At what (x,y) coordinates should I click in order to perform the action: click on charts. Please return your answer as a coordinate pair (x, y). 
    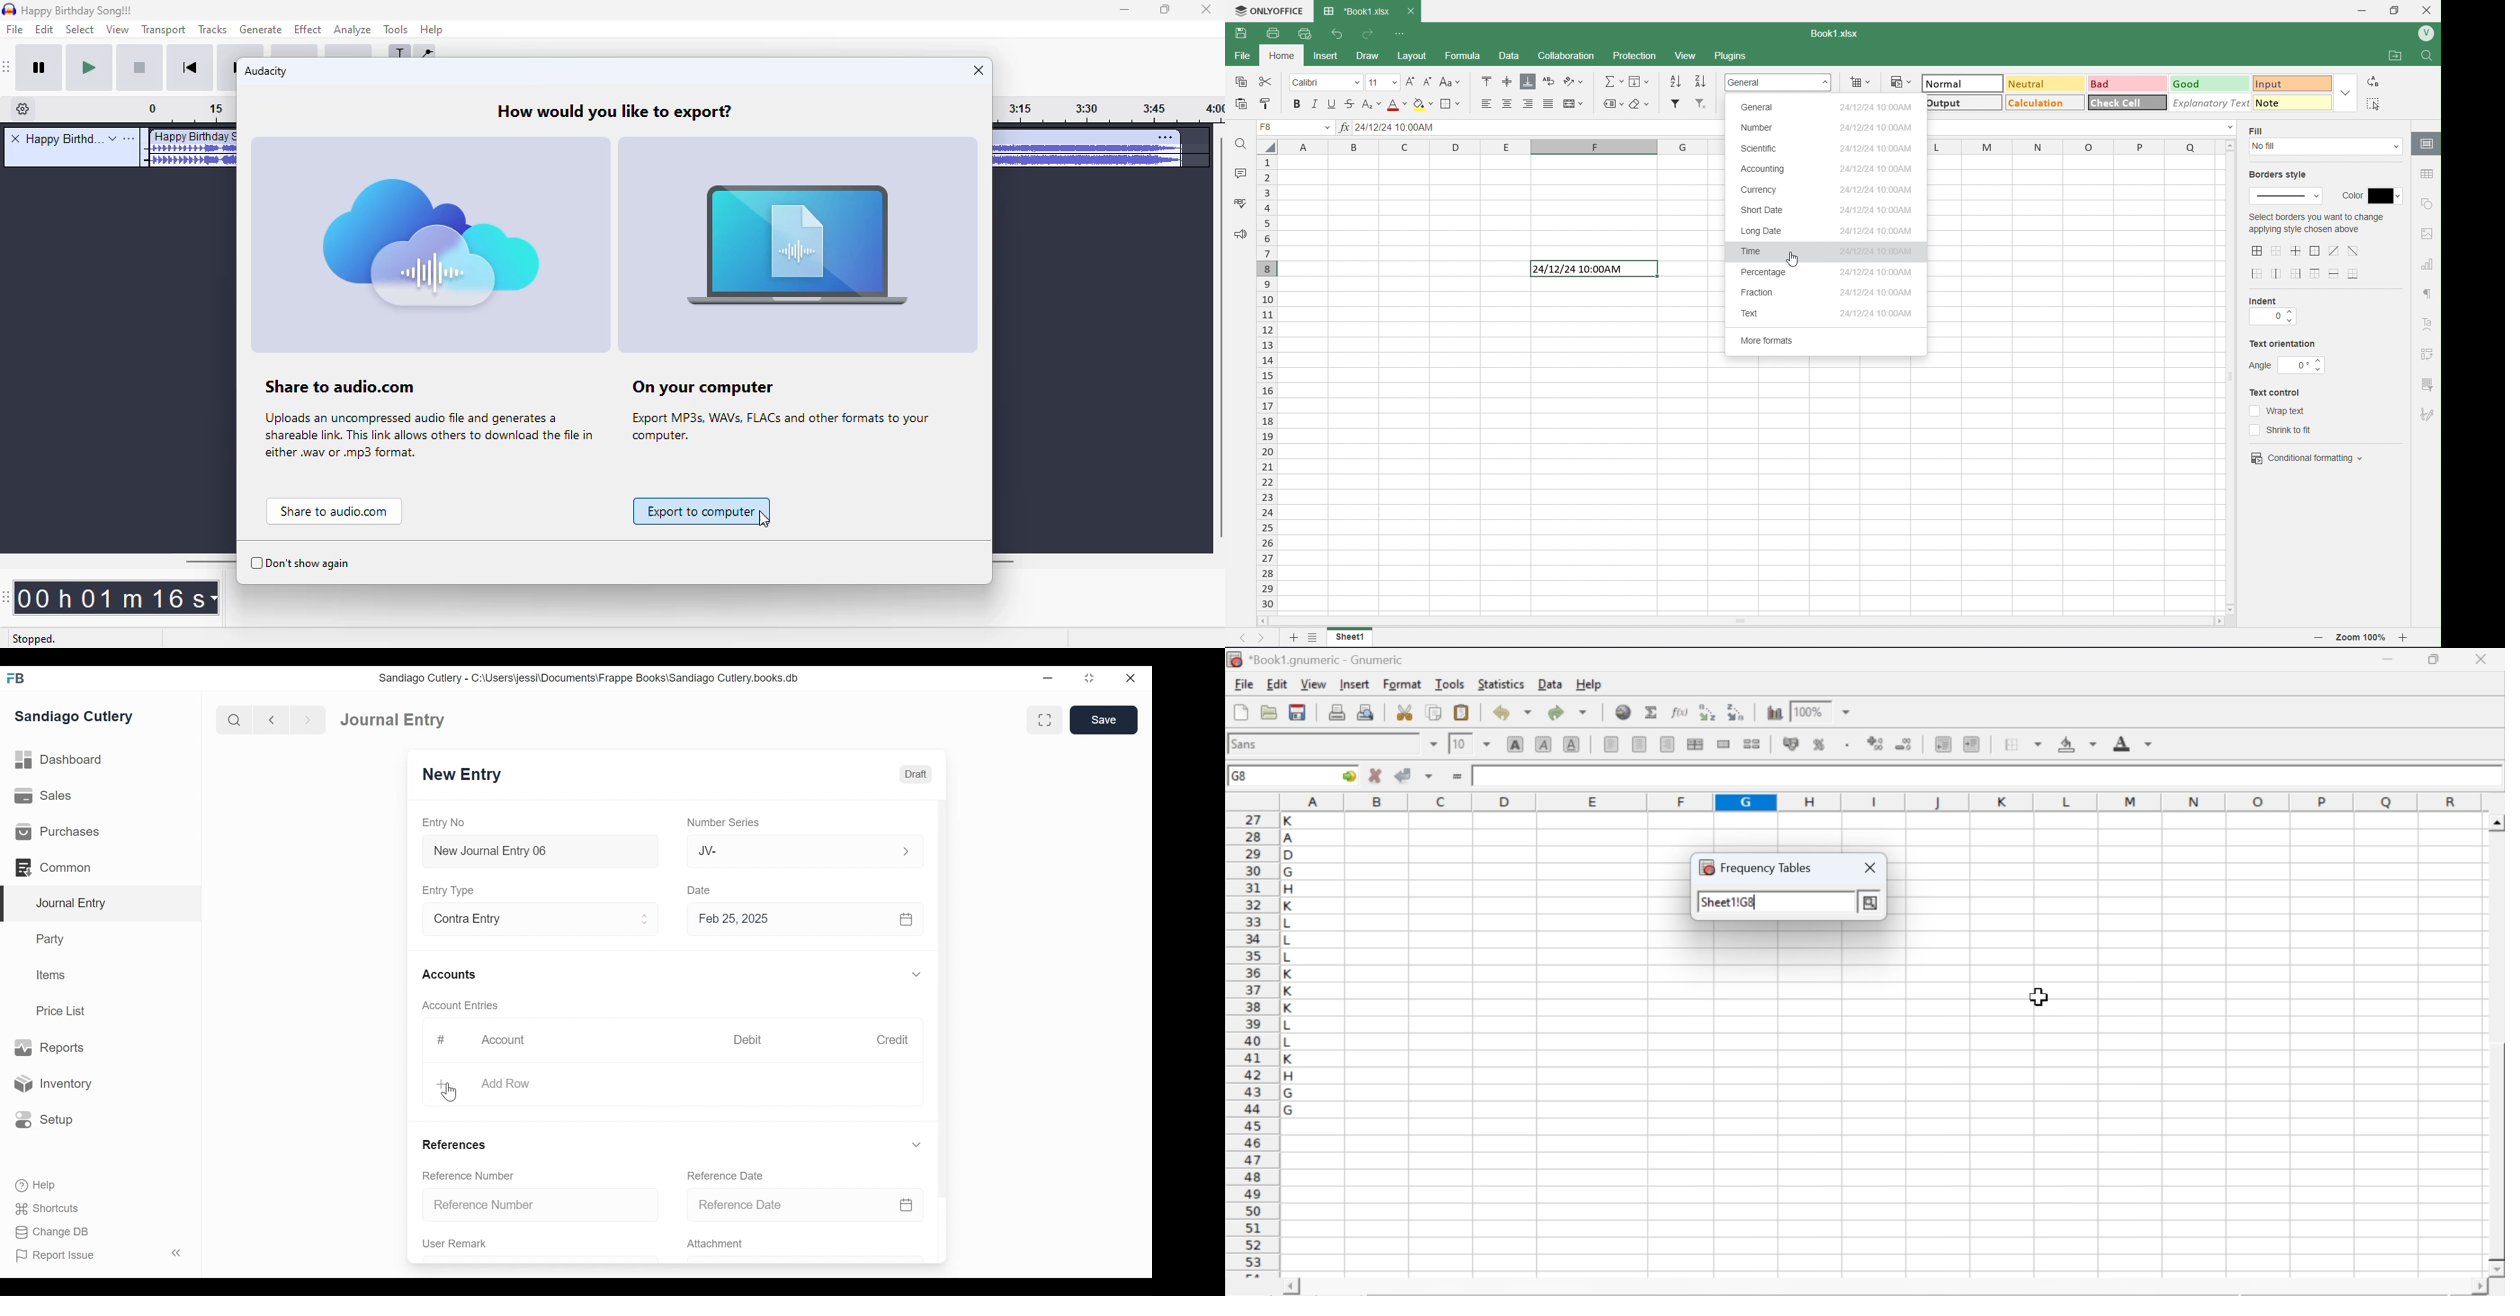
    Looking at the image, I should click on (2427, 265).